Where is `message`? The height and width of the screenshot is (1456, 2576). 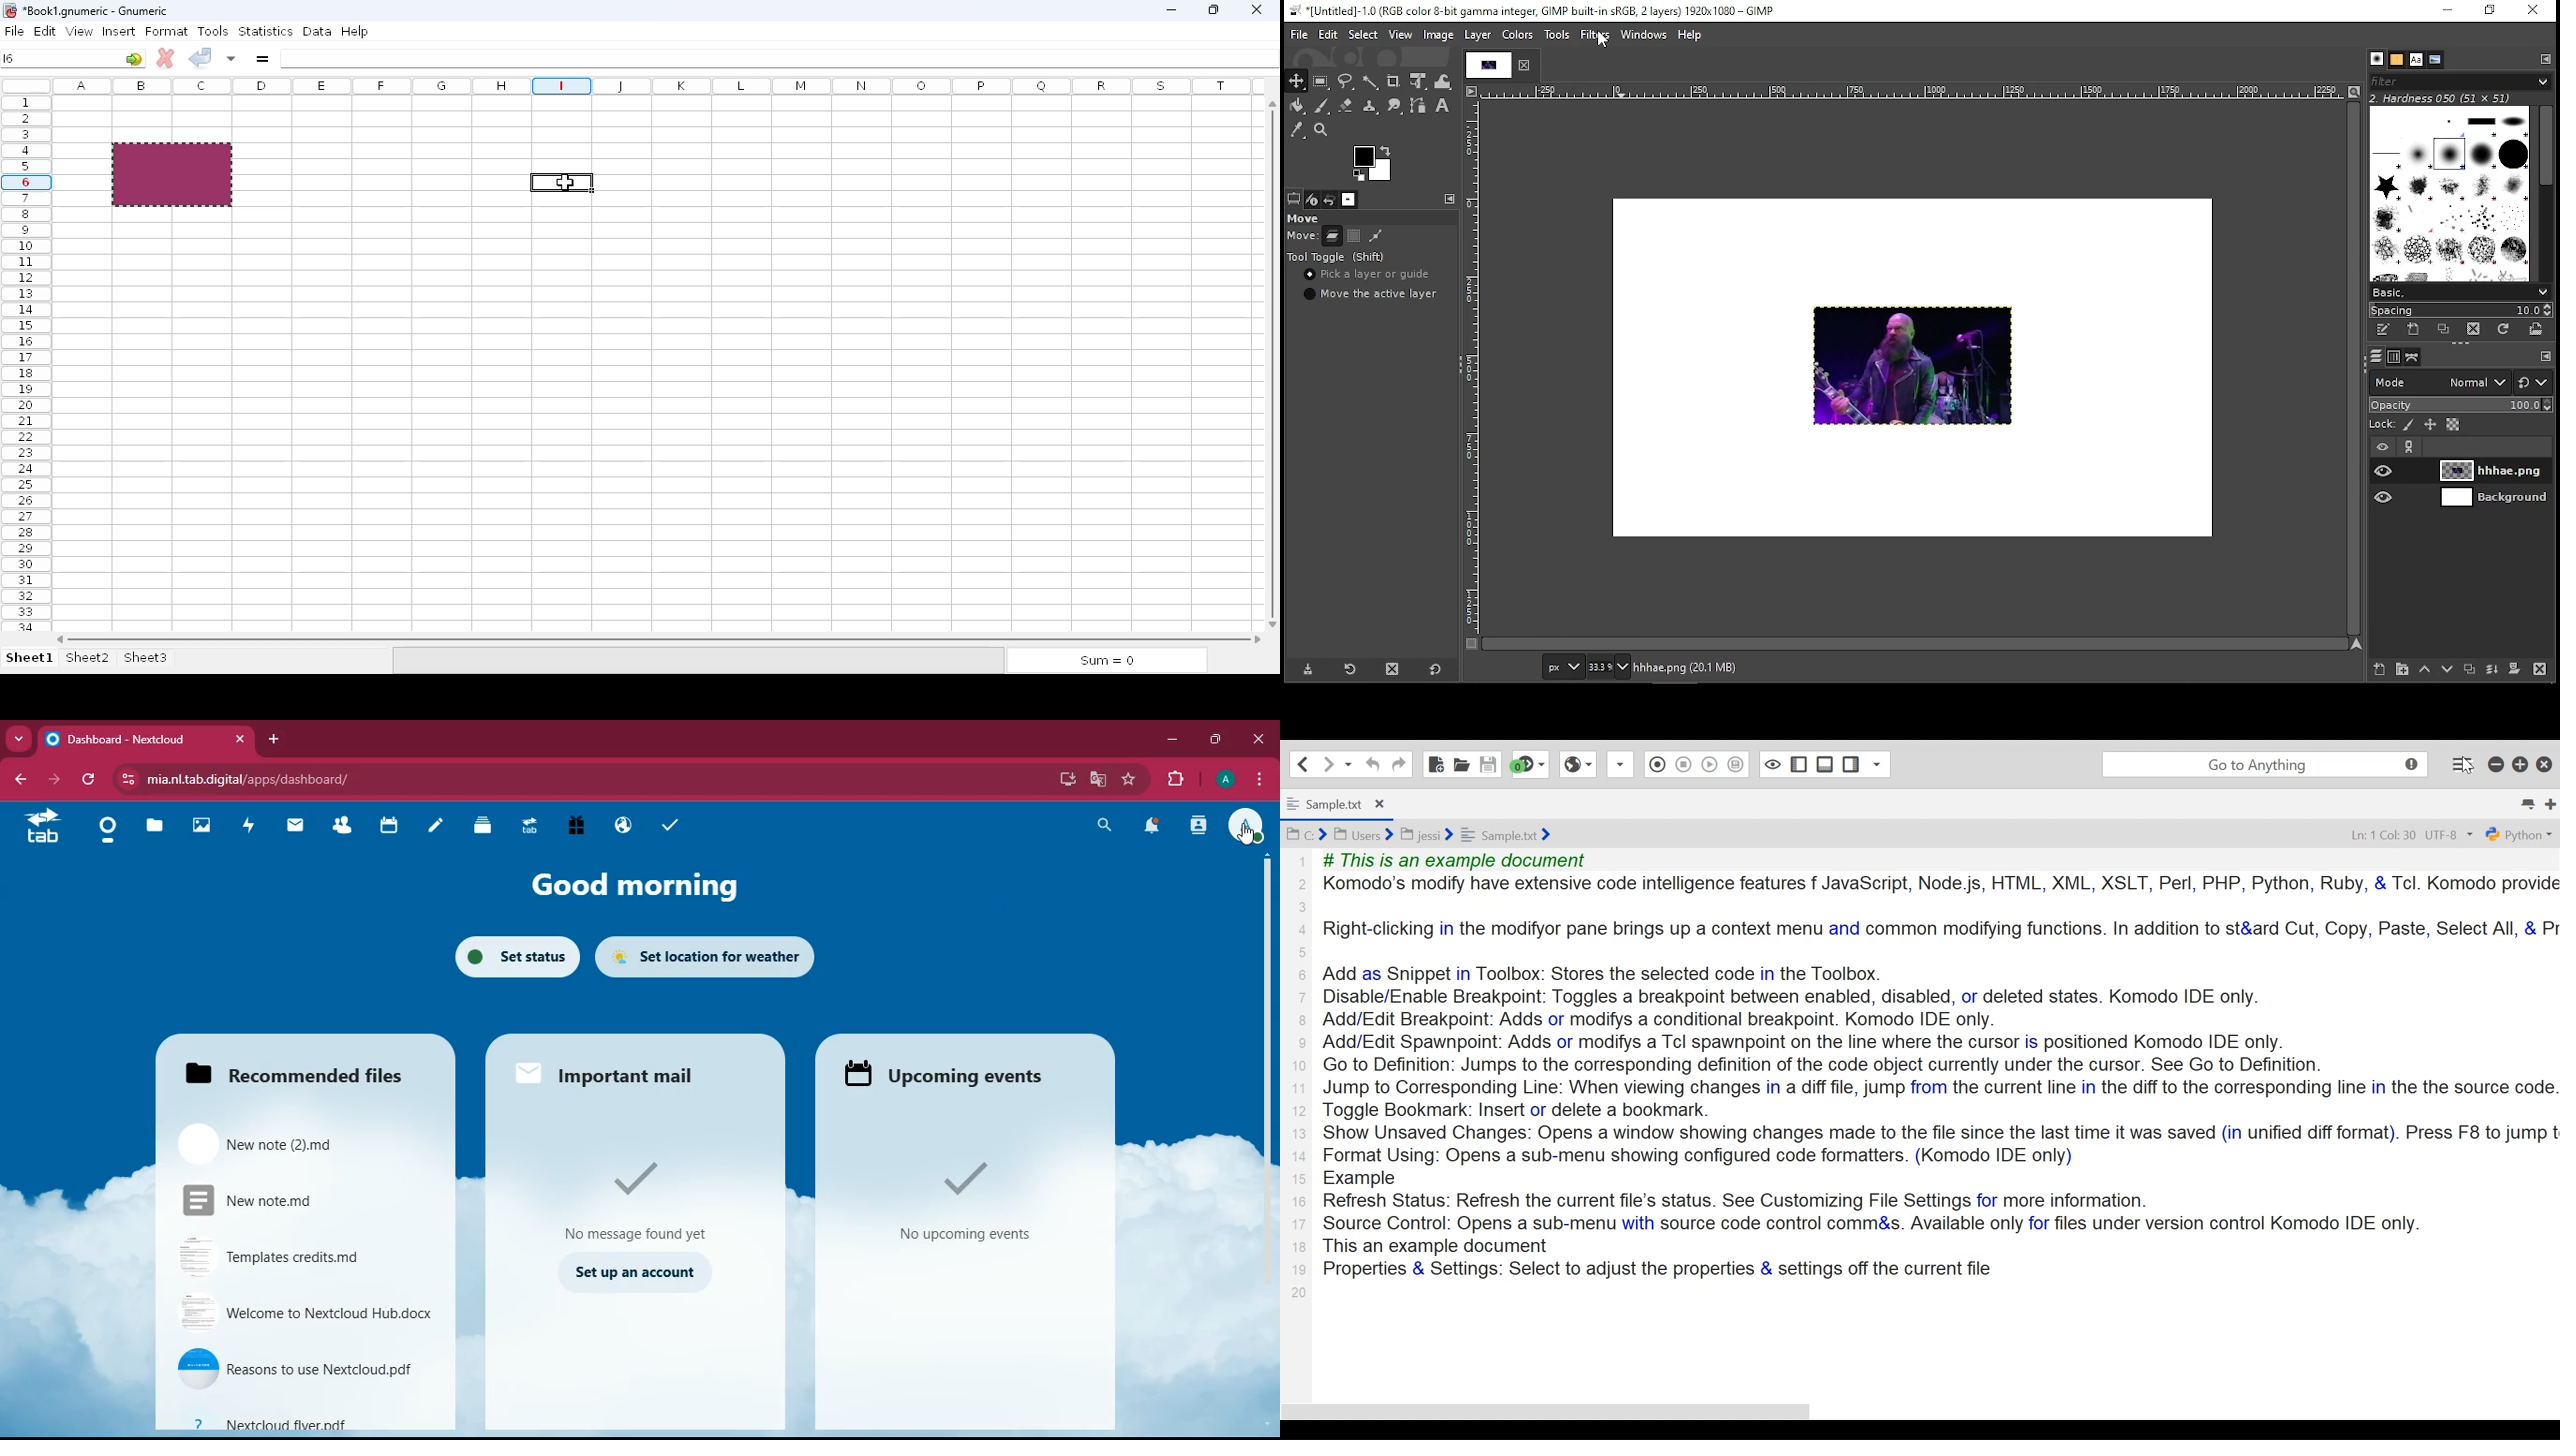
message is located at coordinates (640, 1204).